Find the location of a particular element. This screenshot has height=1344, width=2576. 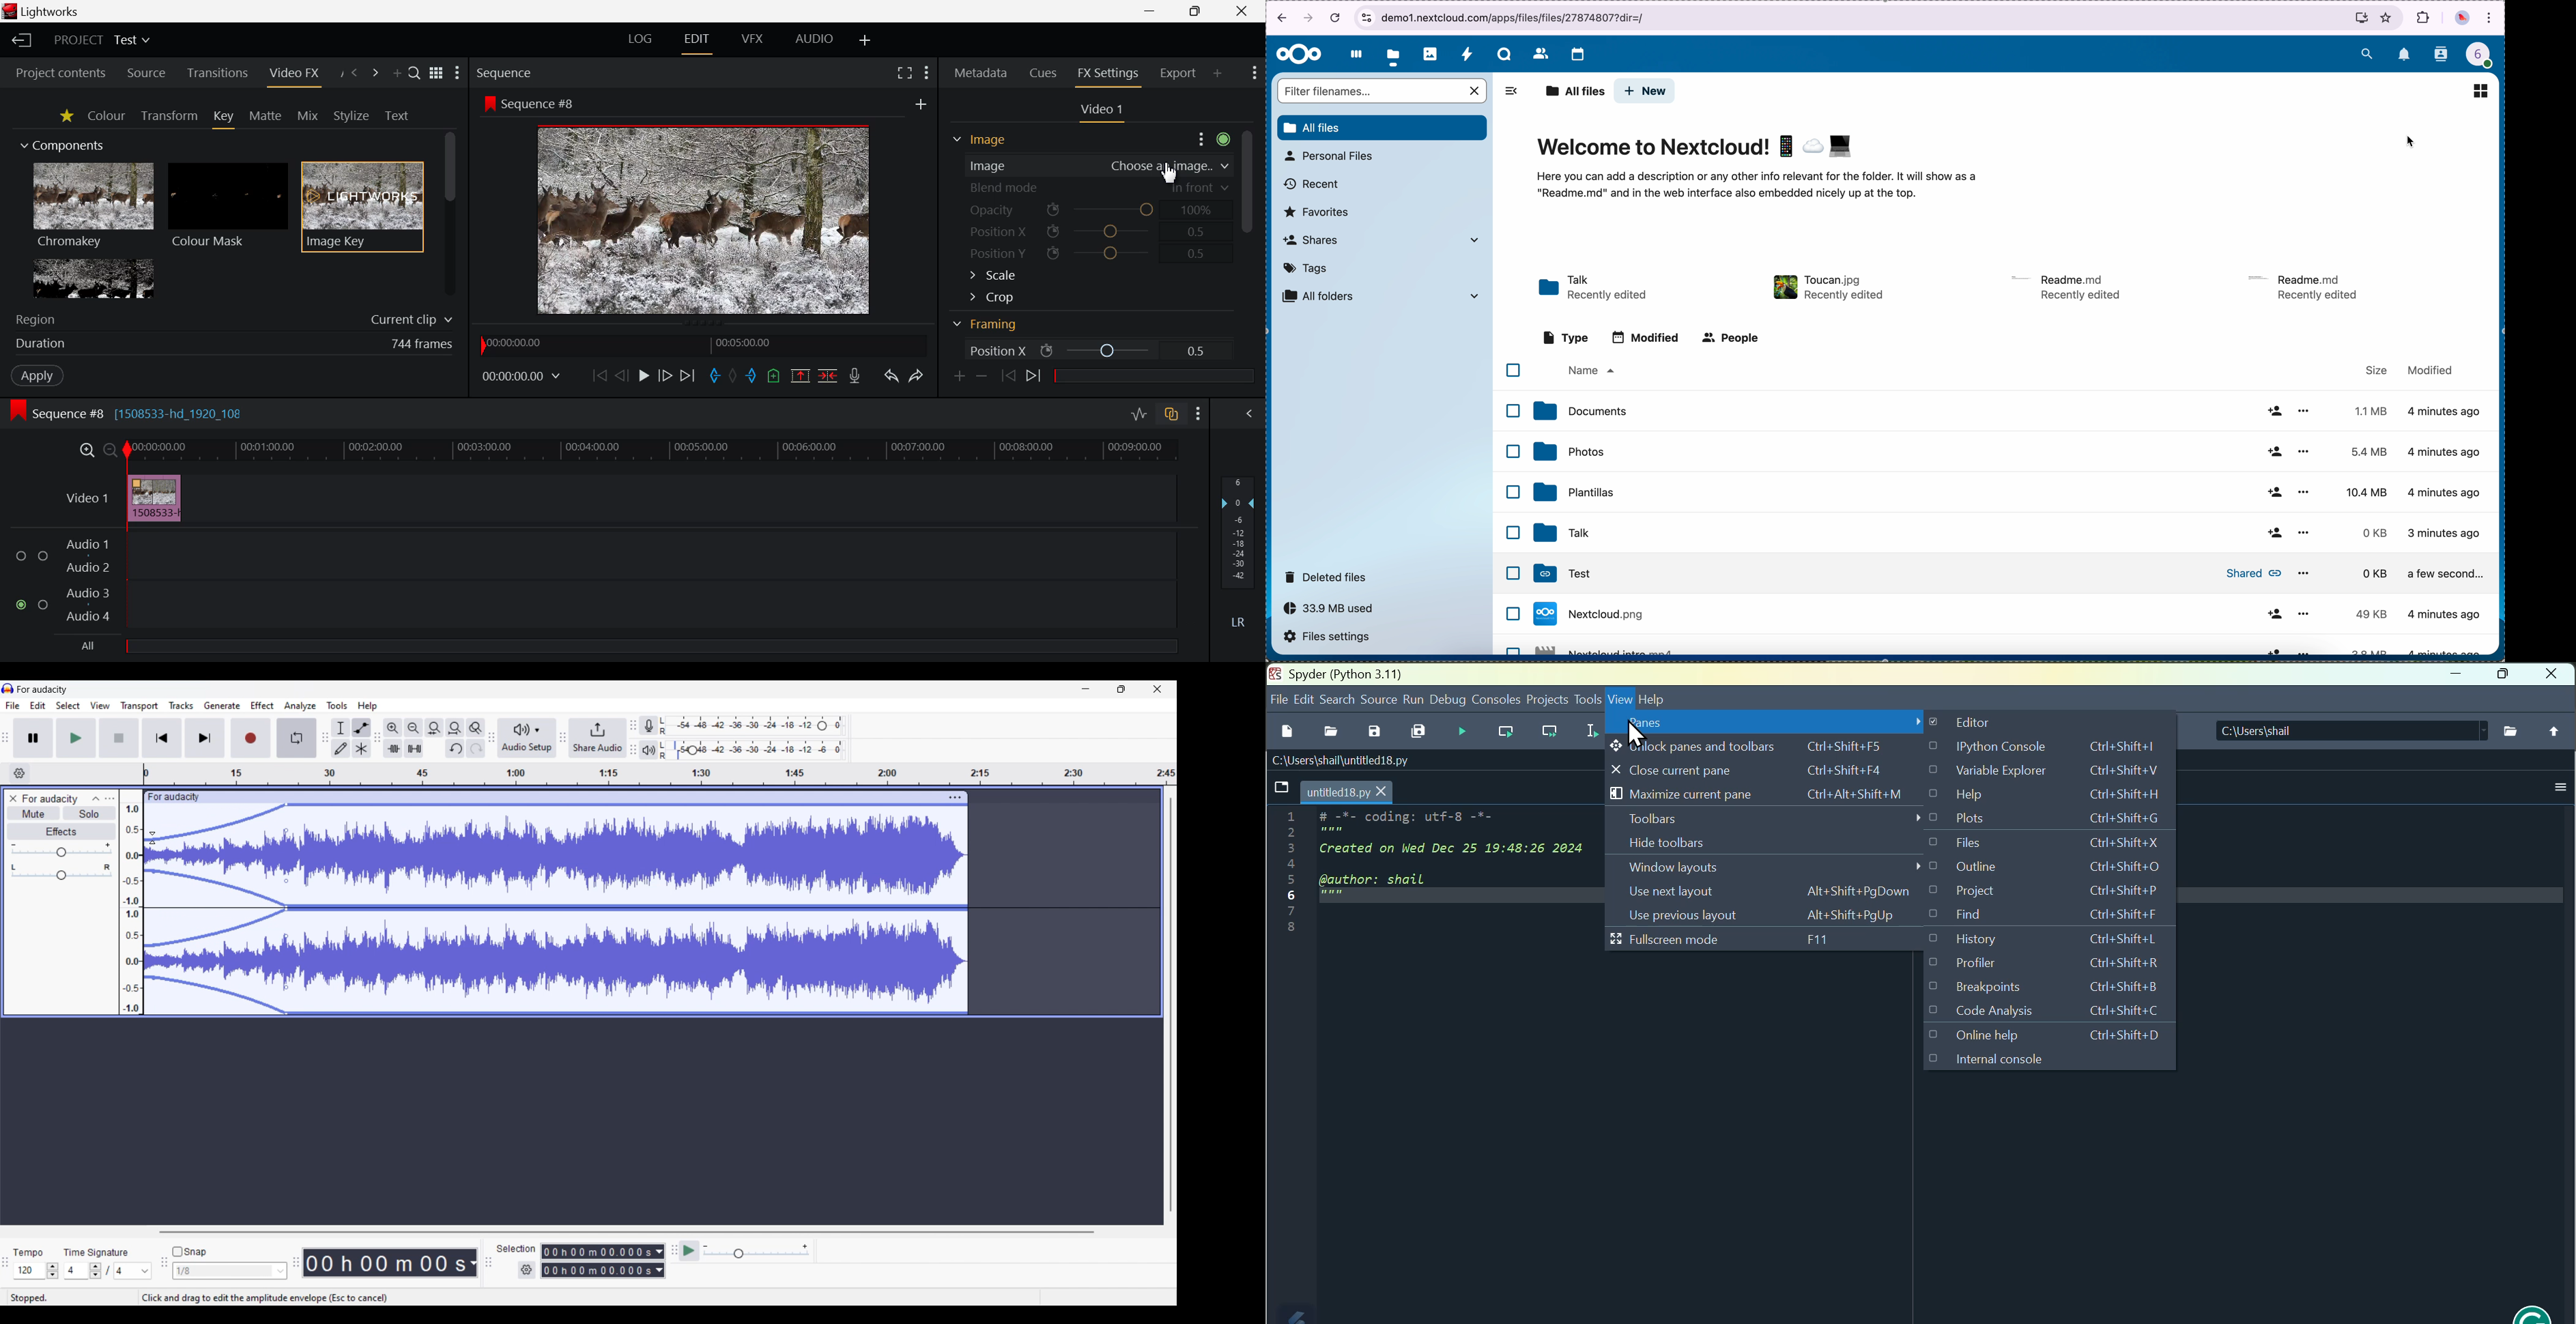

Windows layouts is located at coordinates (1776, 871).